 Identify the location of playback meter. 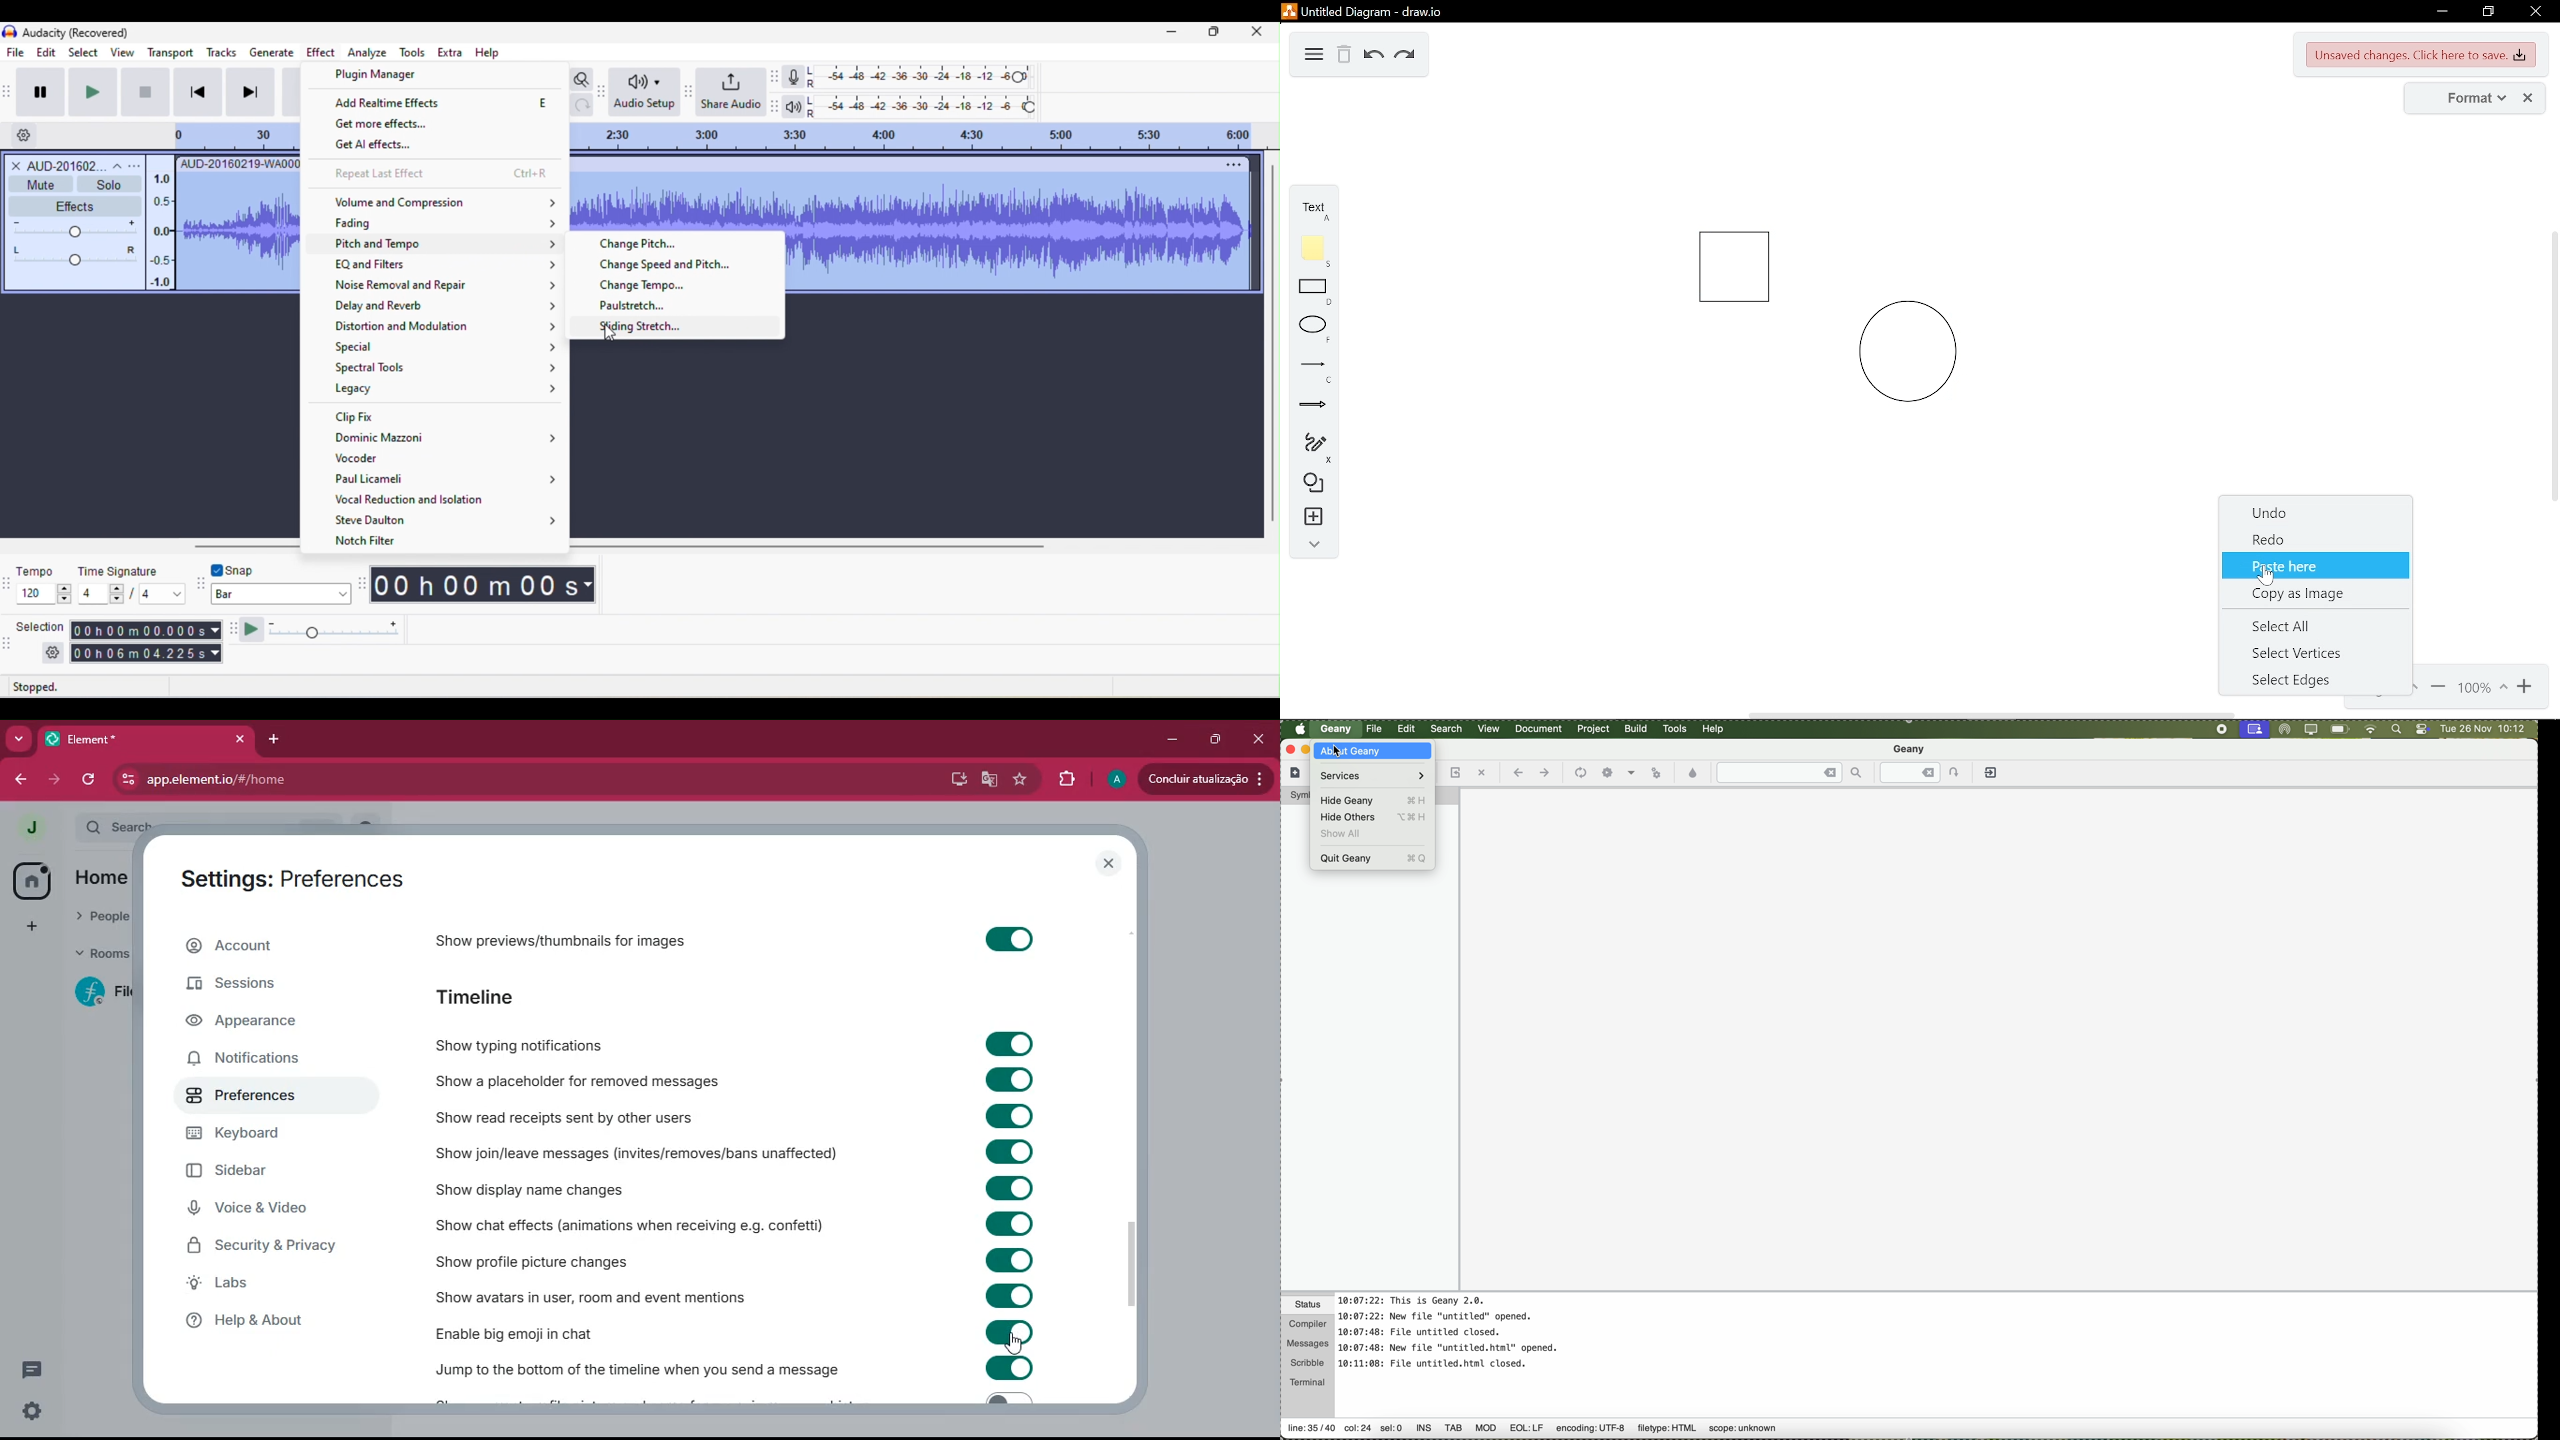
(794, 109).